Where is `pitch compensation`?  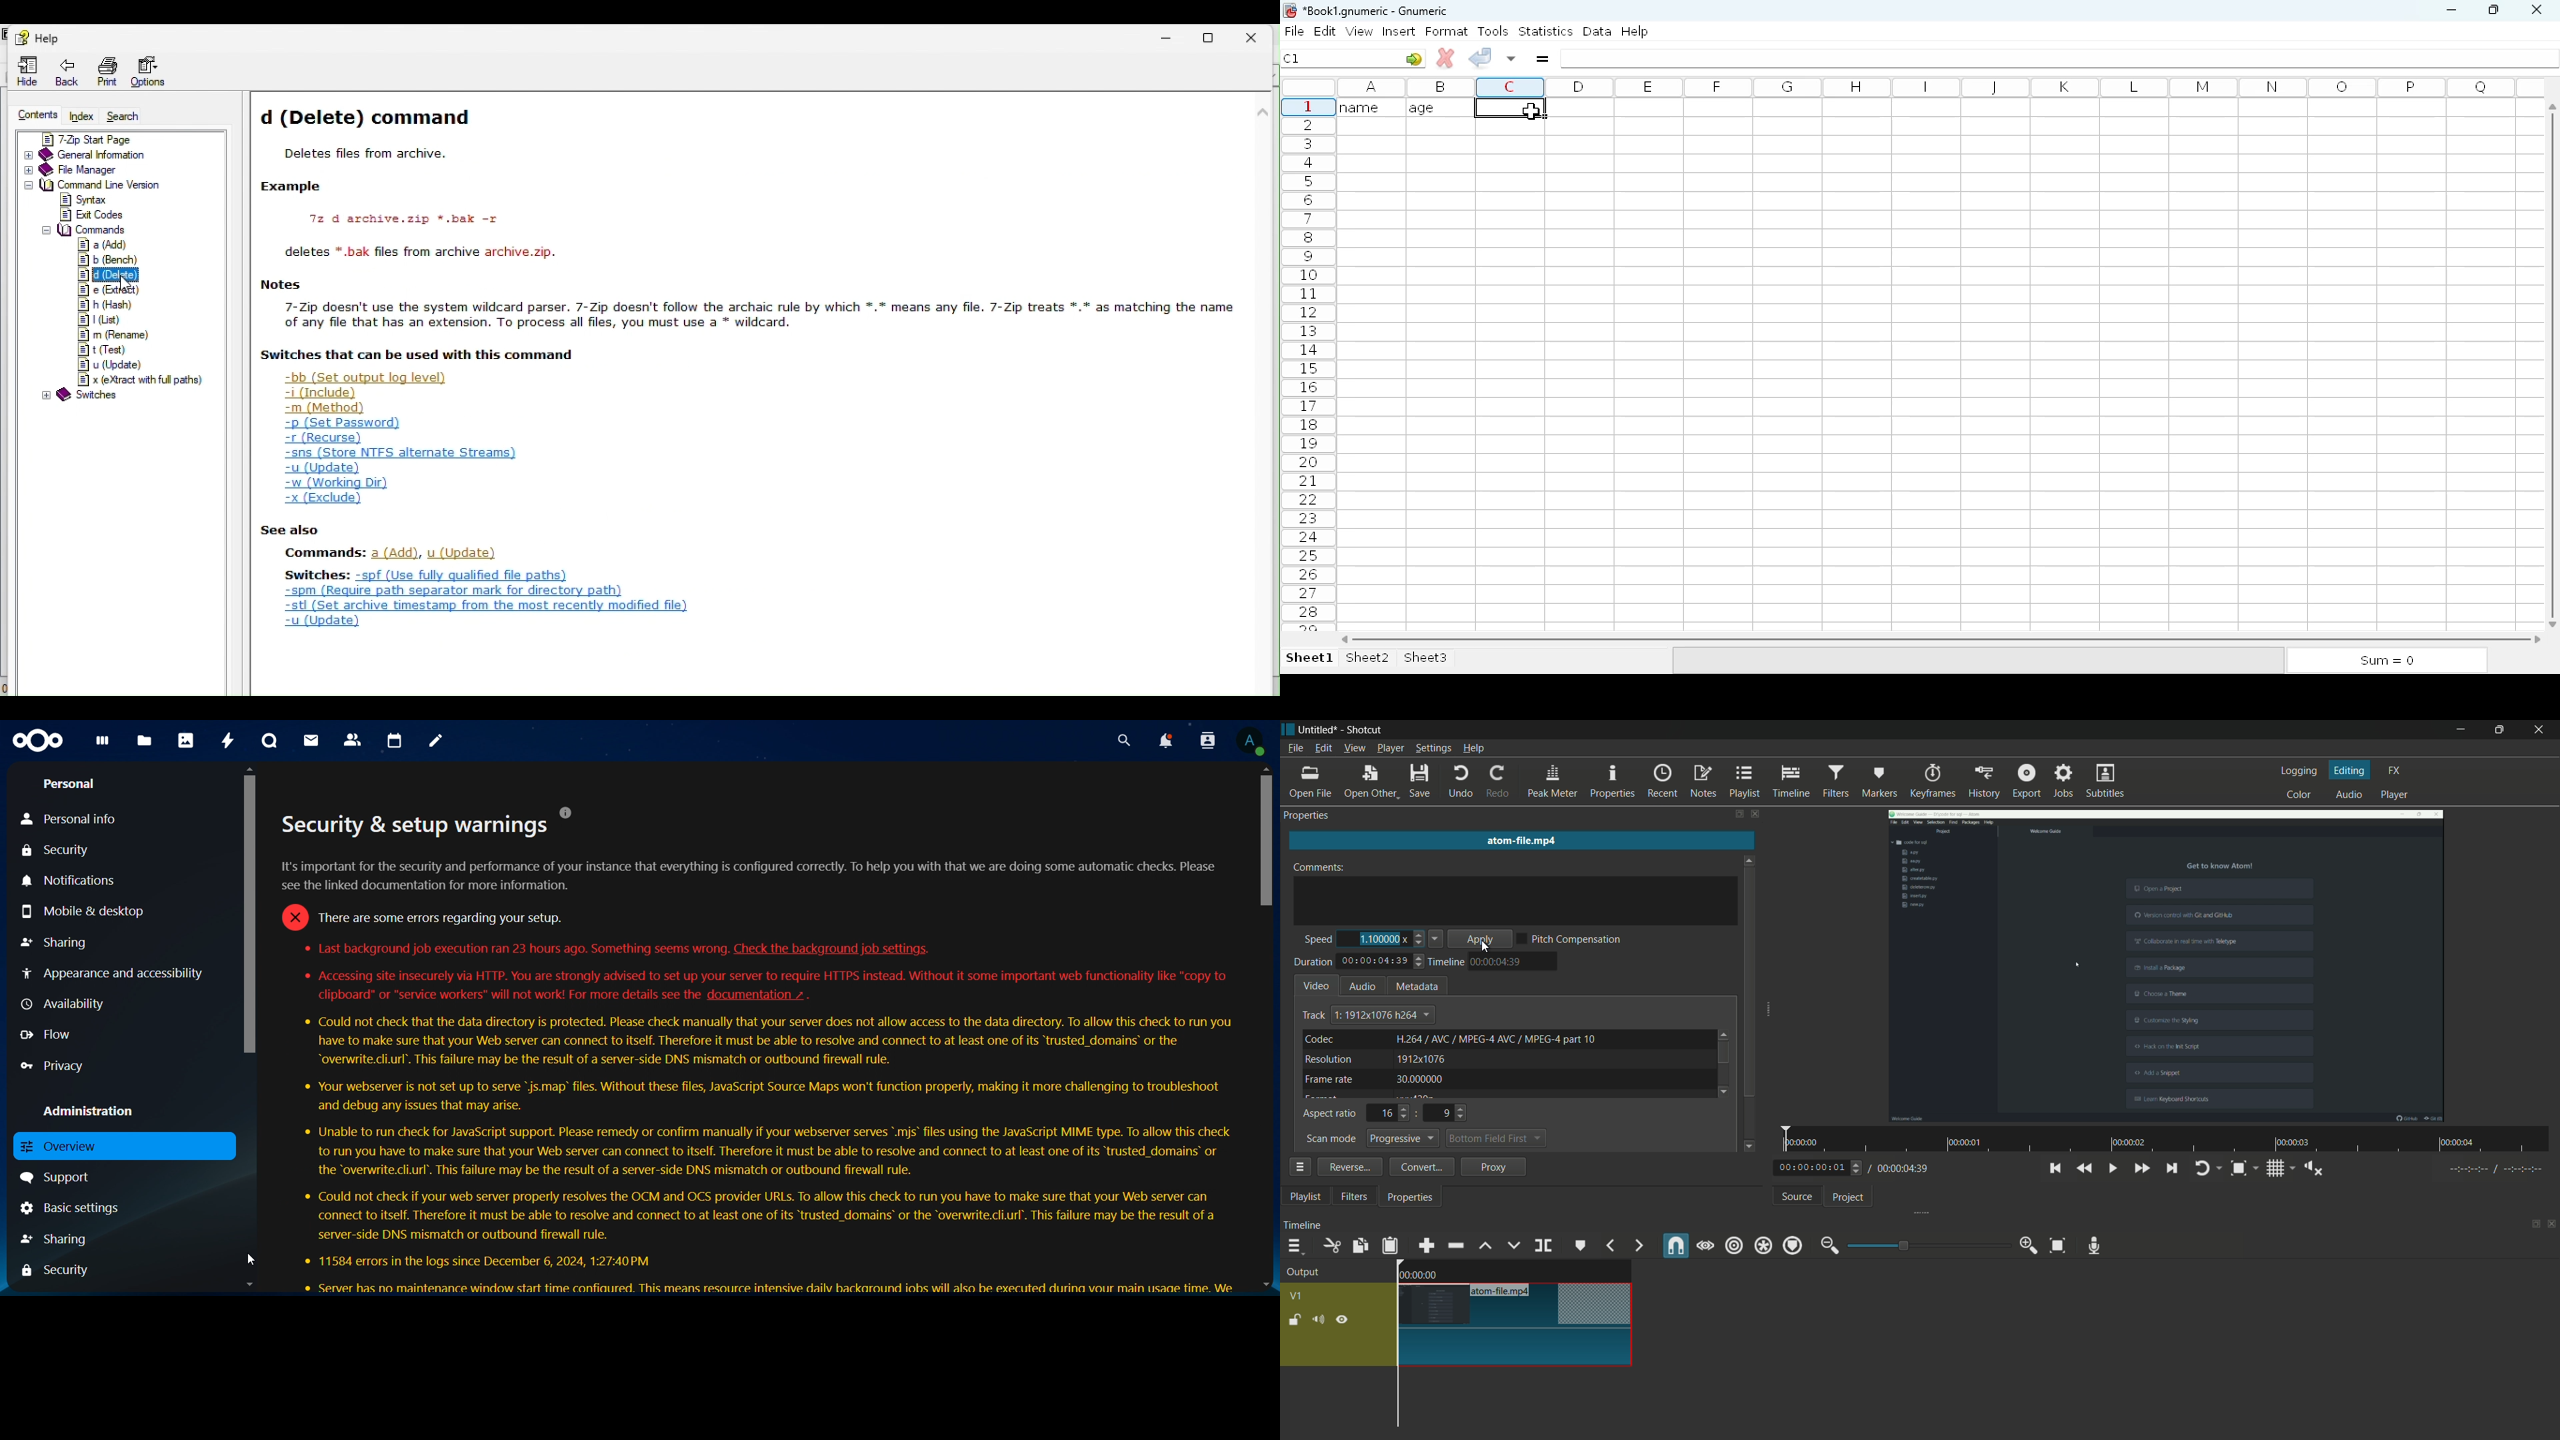 pitch compensation is located at coordinates (1577, 941).